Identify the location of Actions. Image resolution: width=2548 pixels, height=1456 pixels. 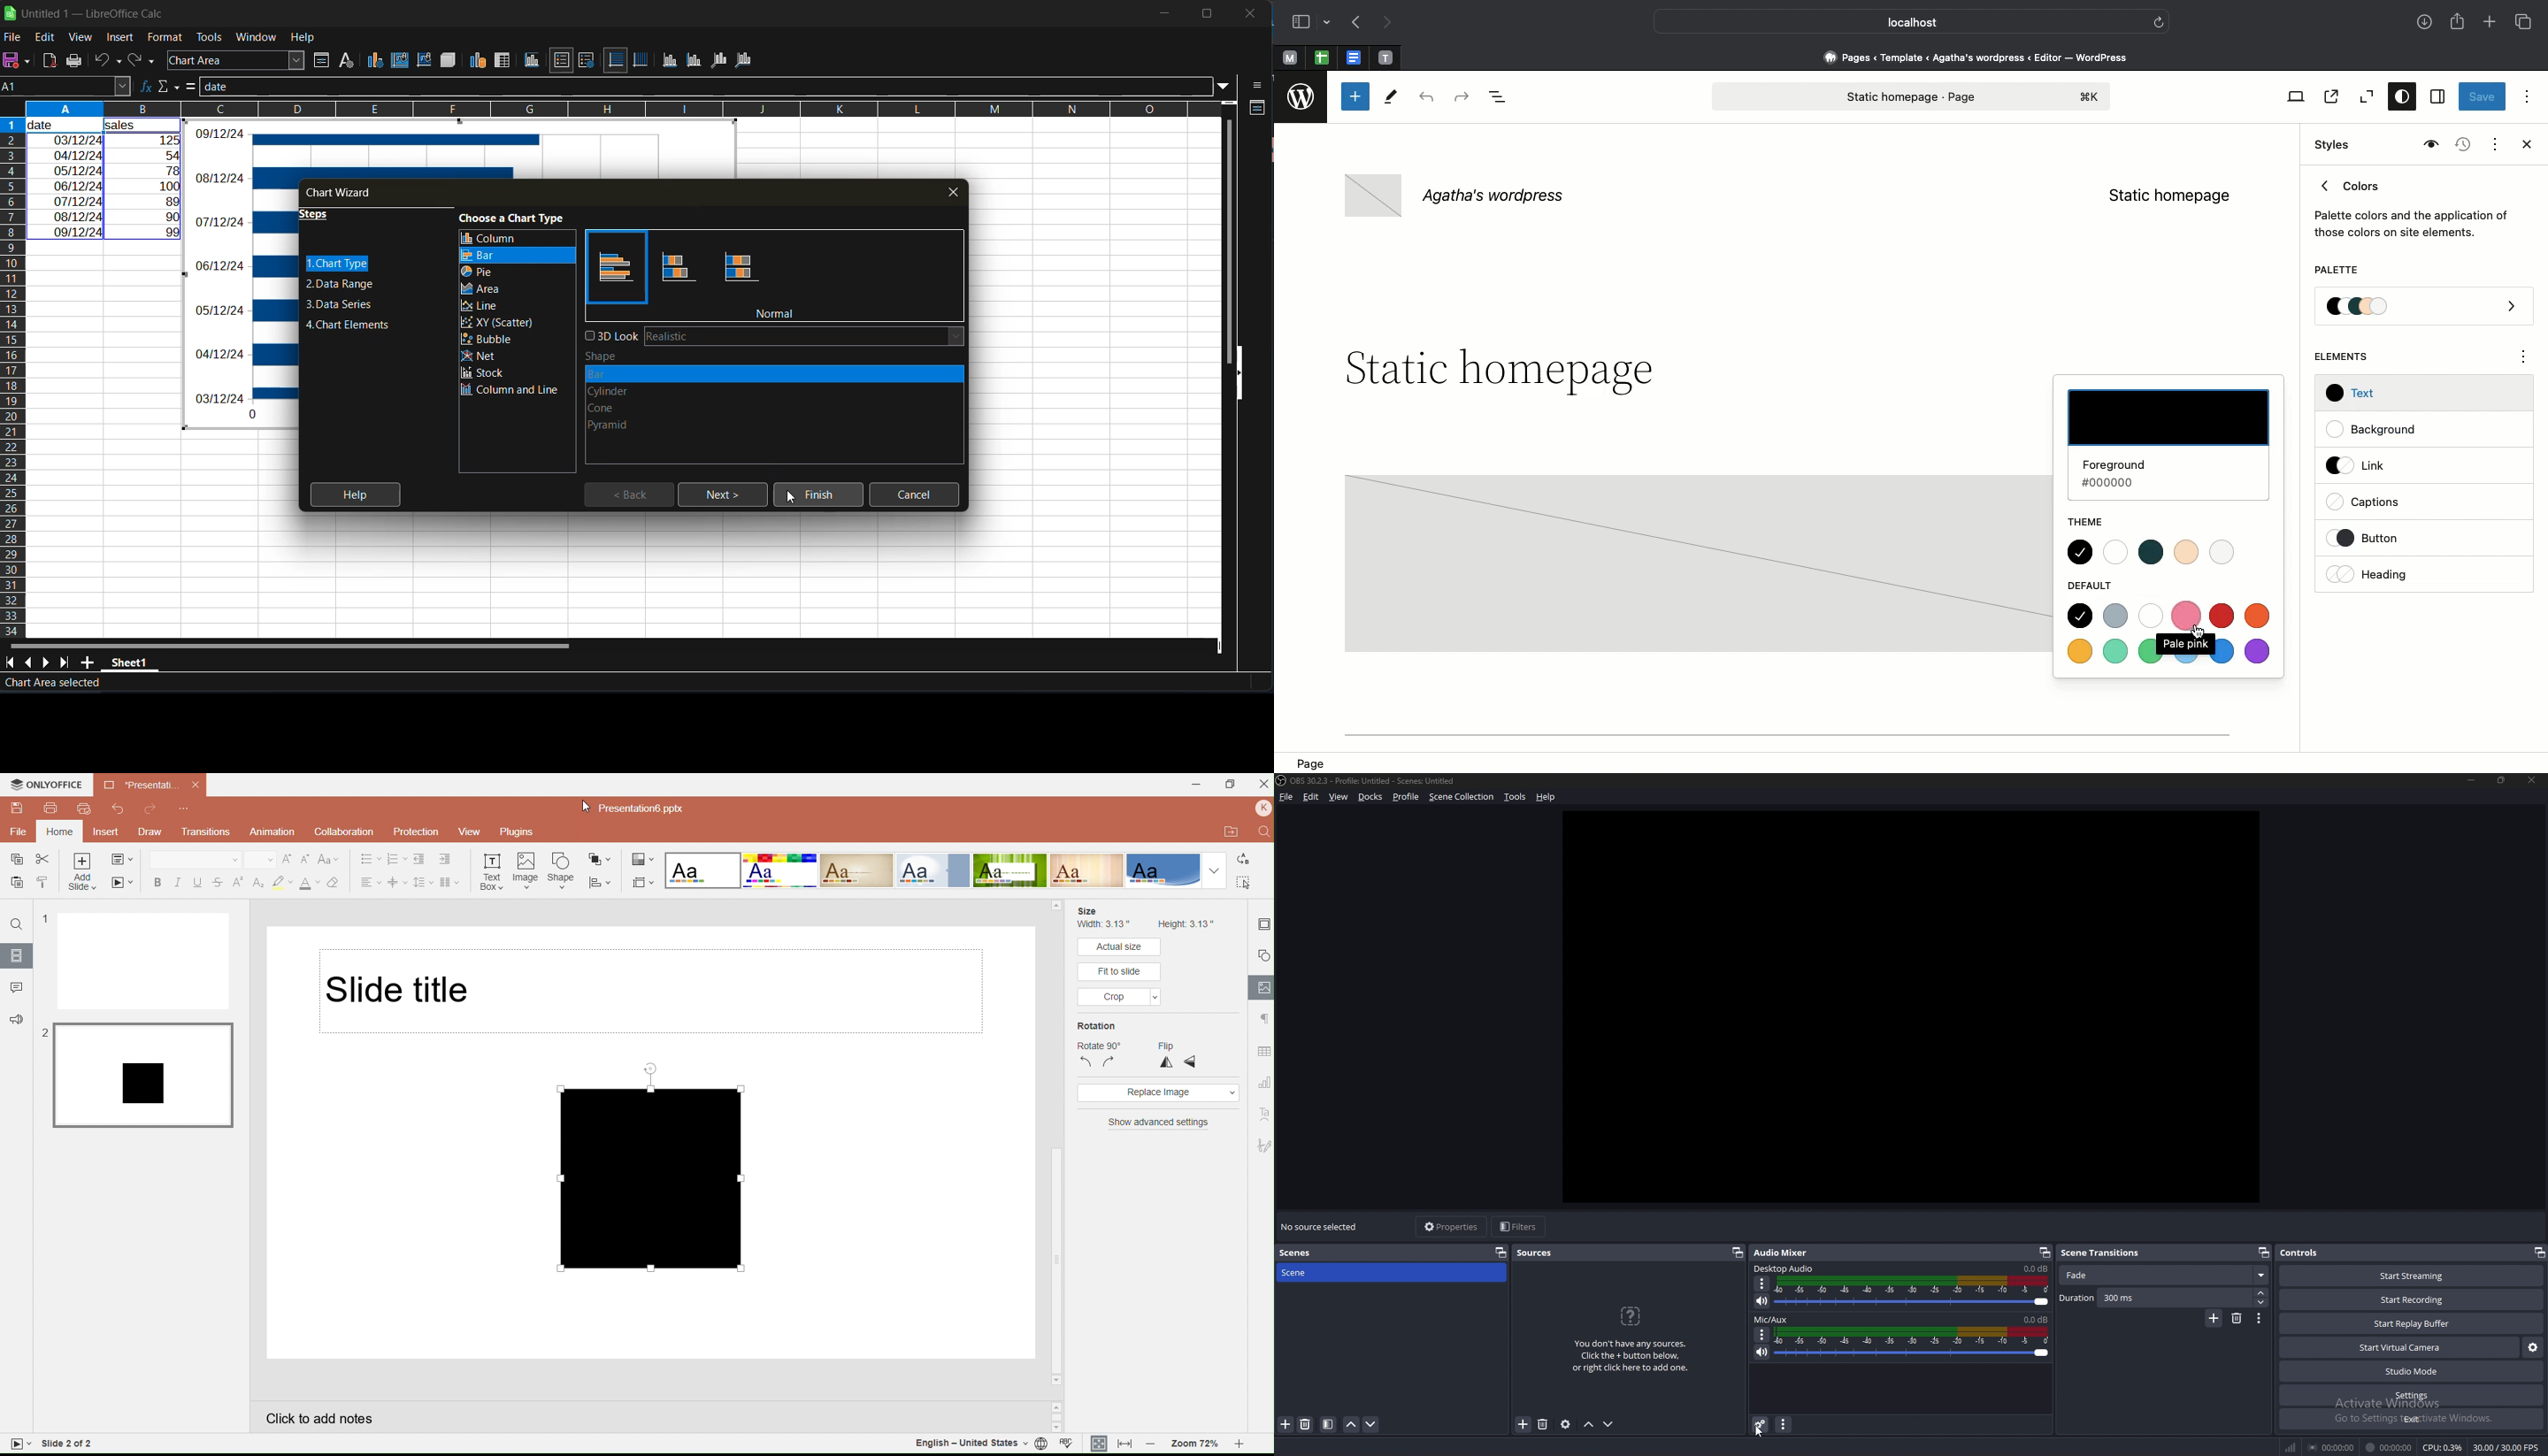
(2493, 142).